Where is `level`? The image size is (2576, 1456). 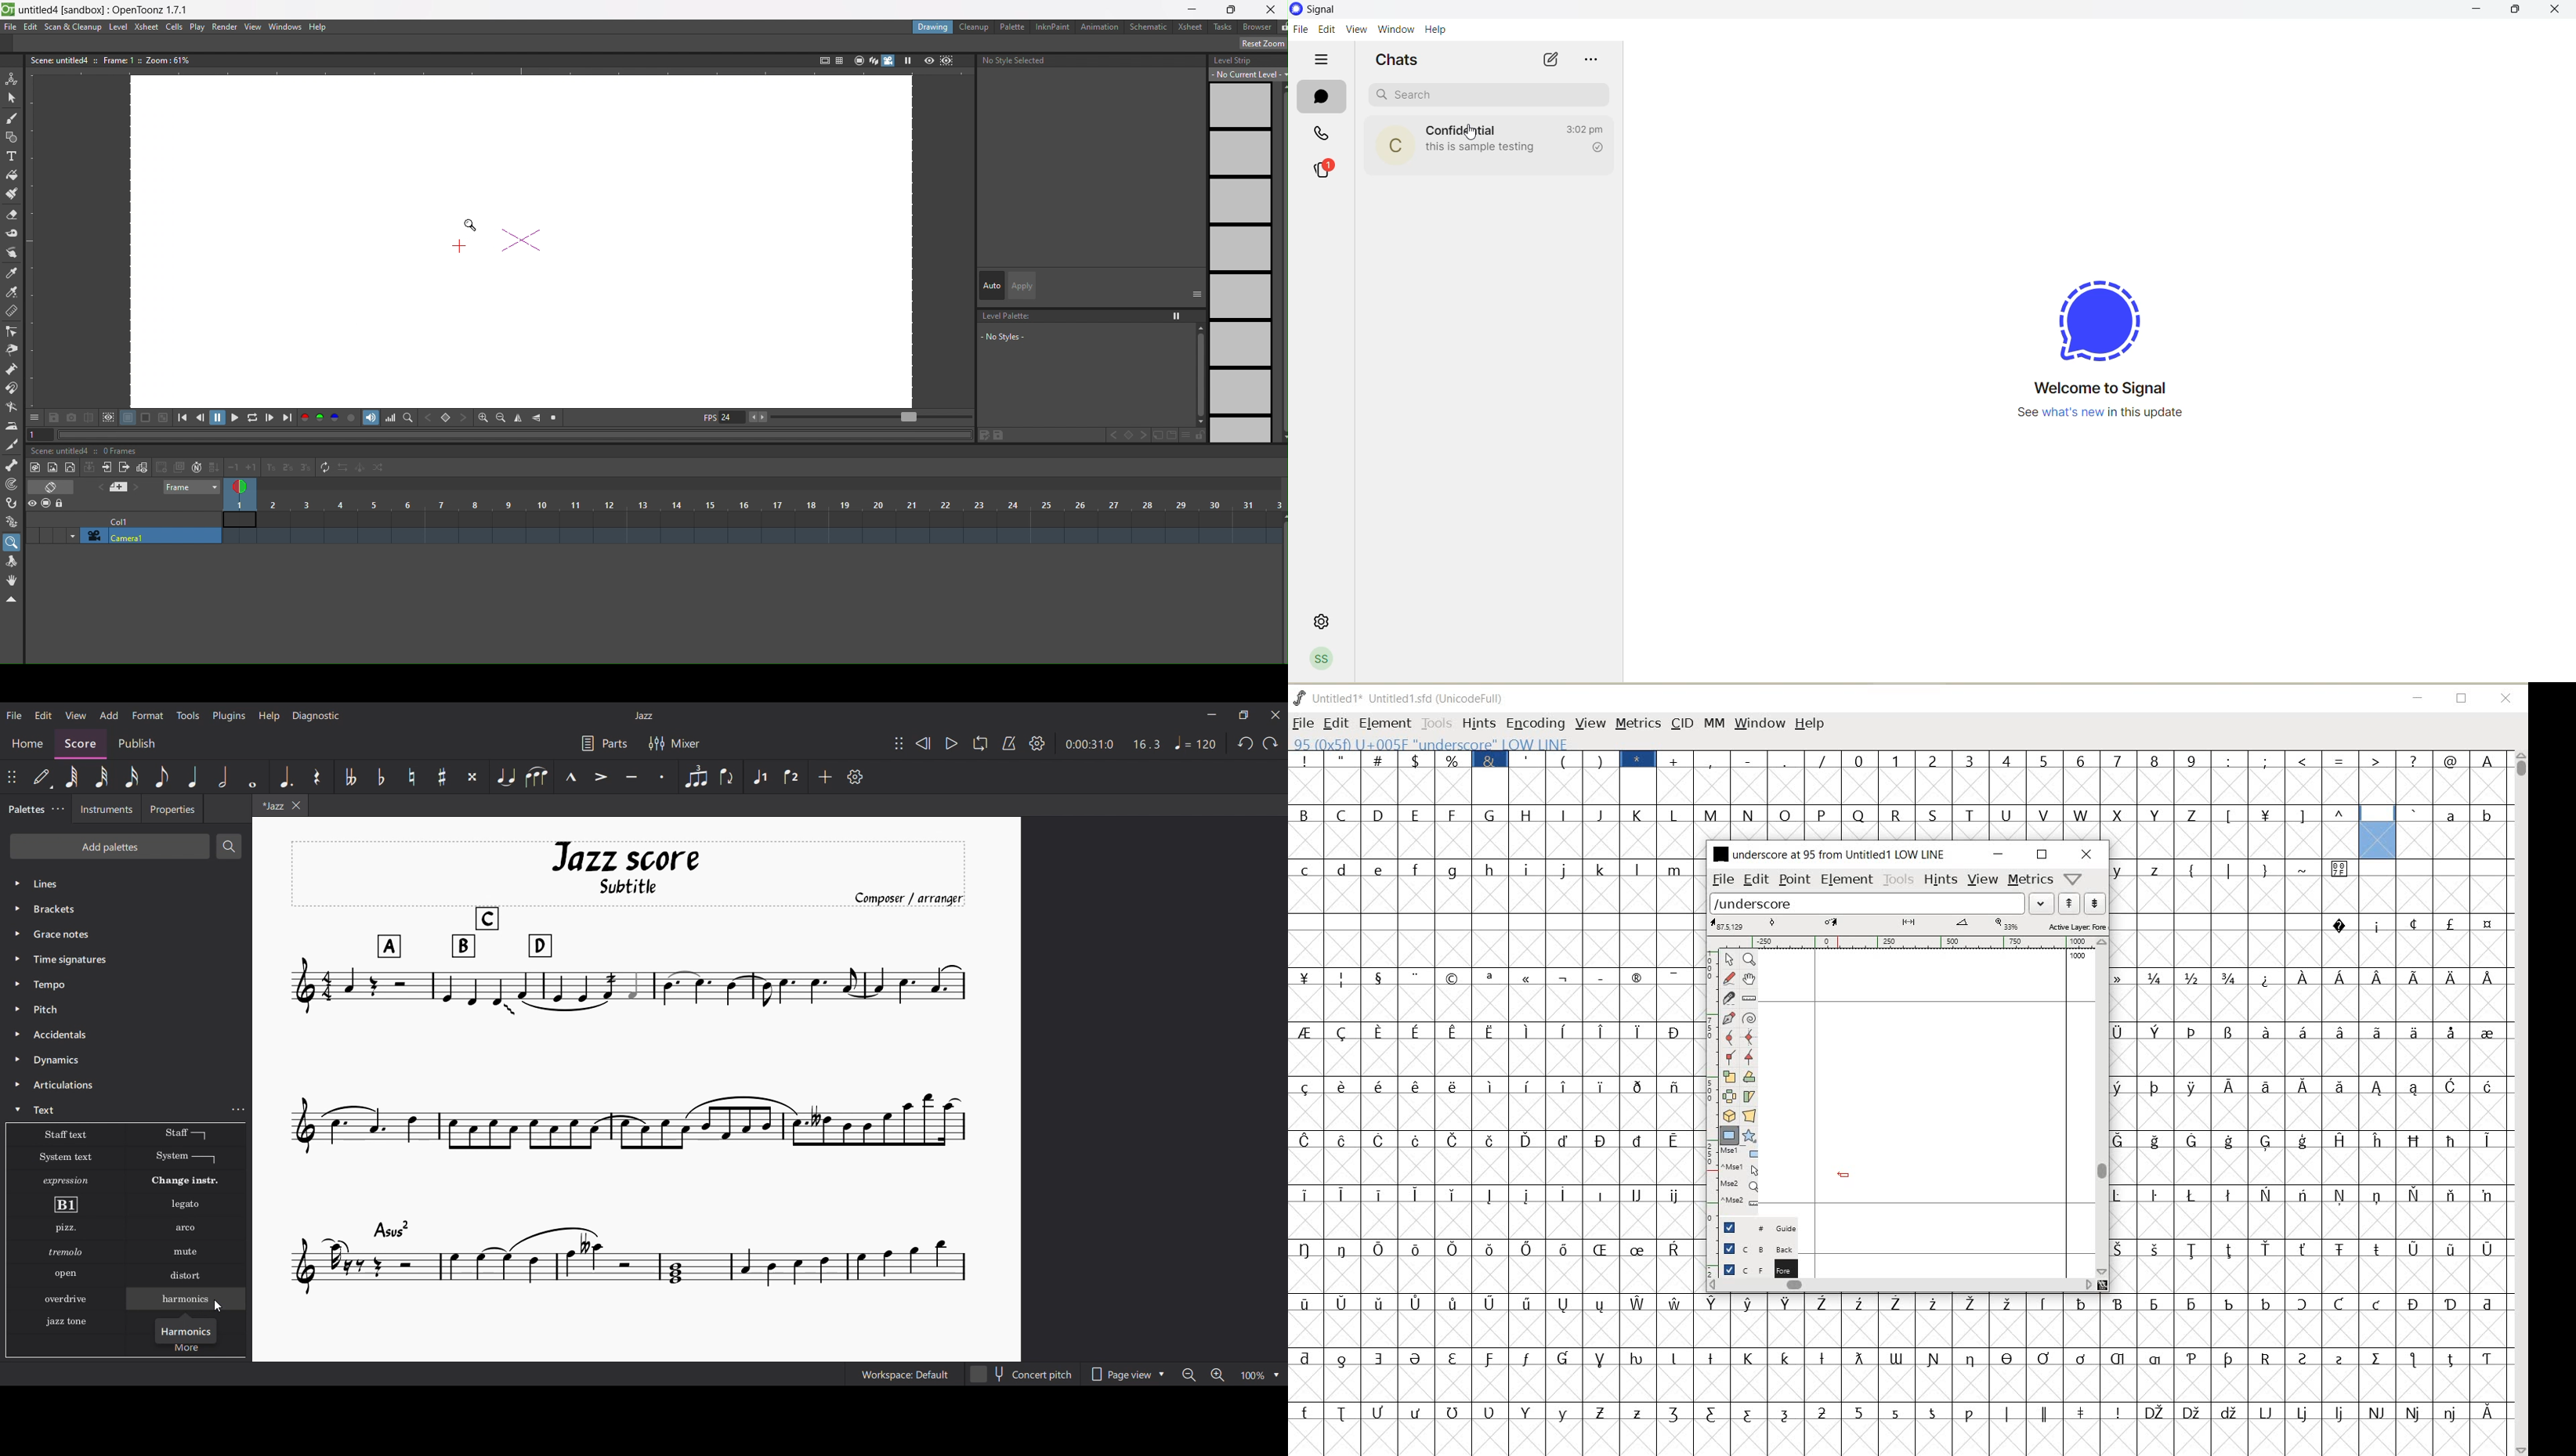 level is located at coordinates (118, 26).